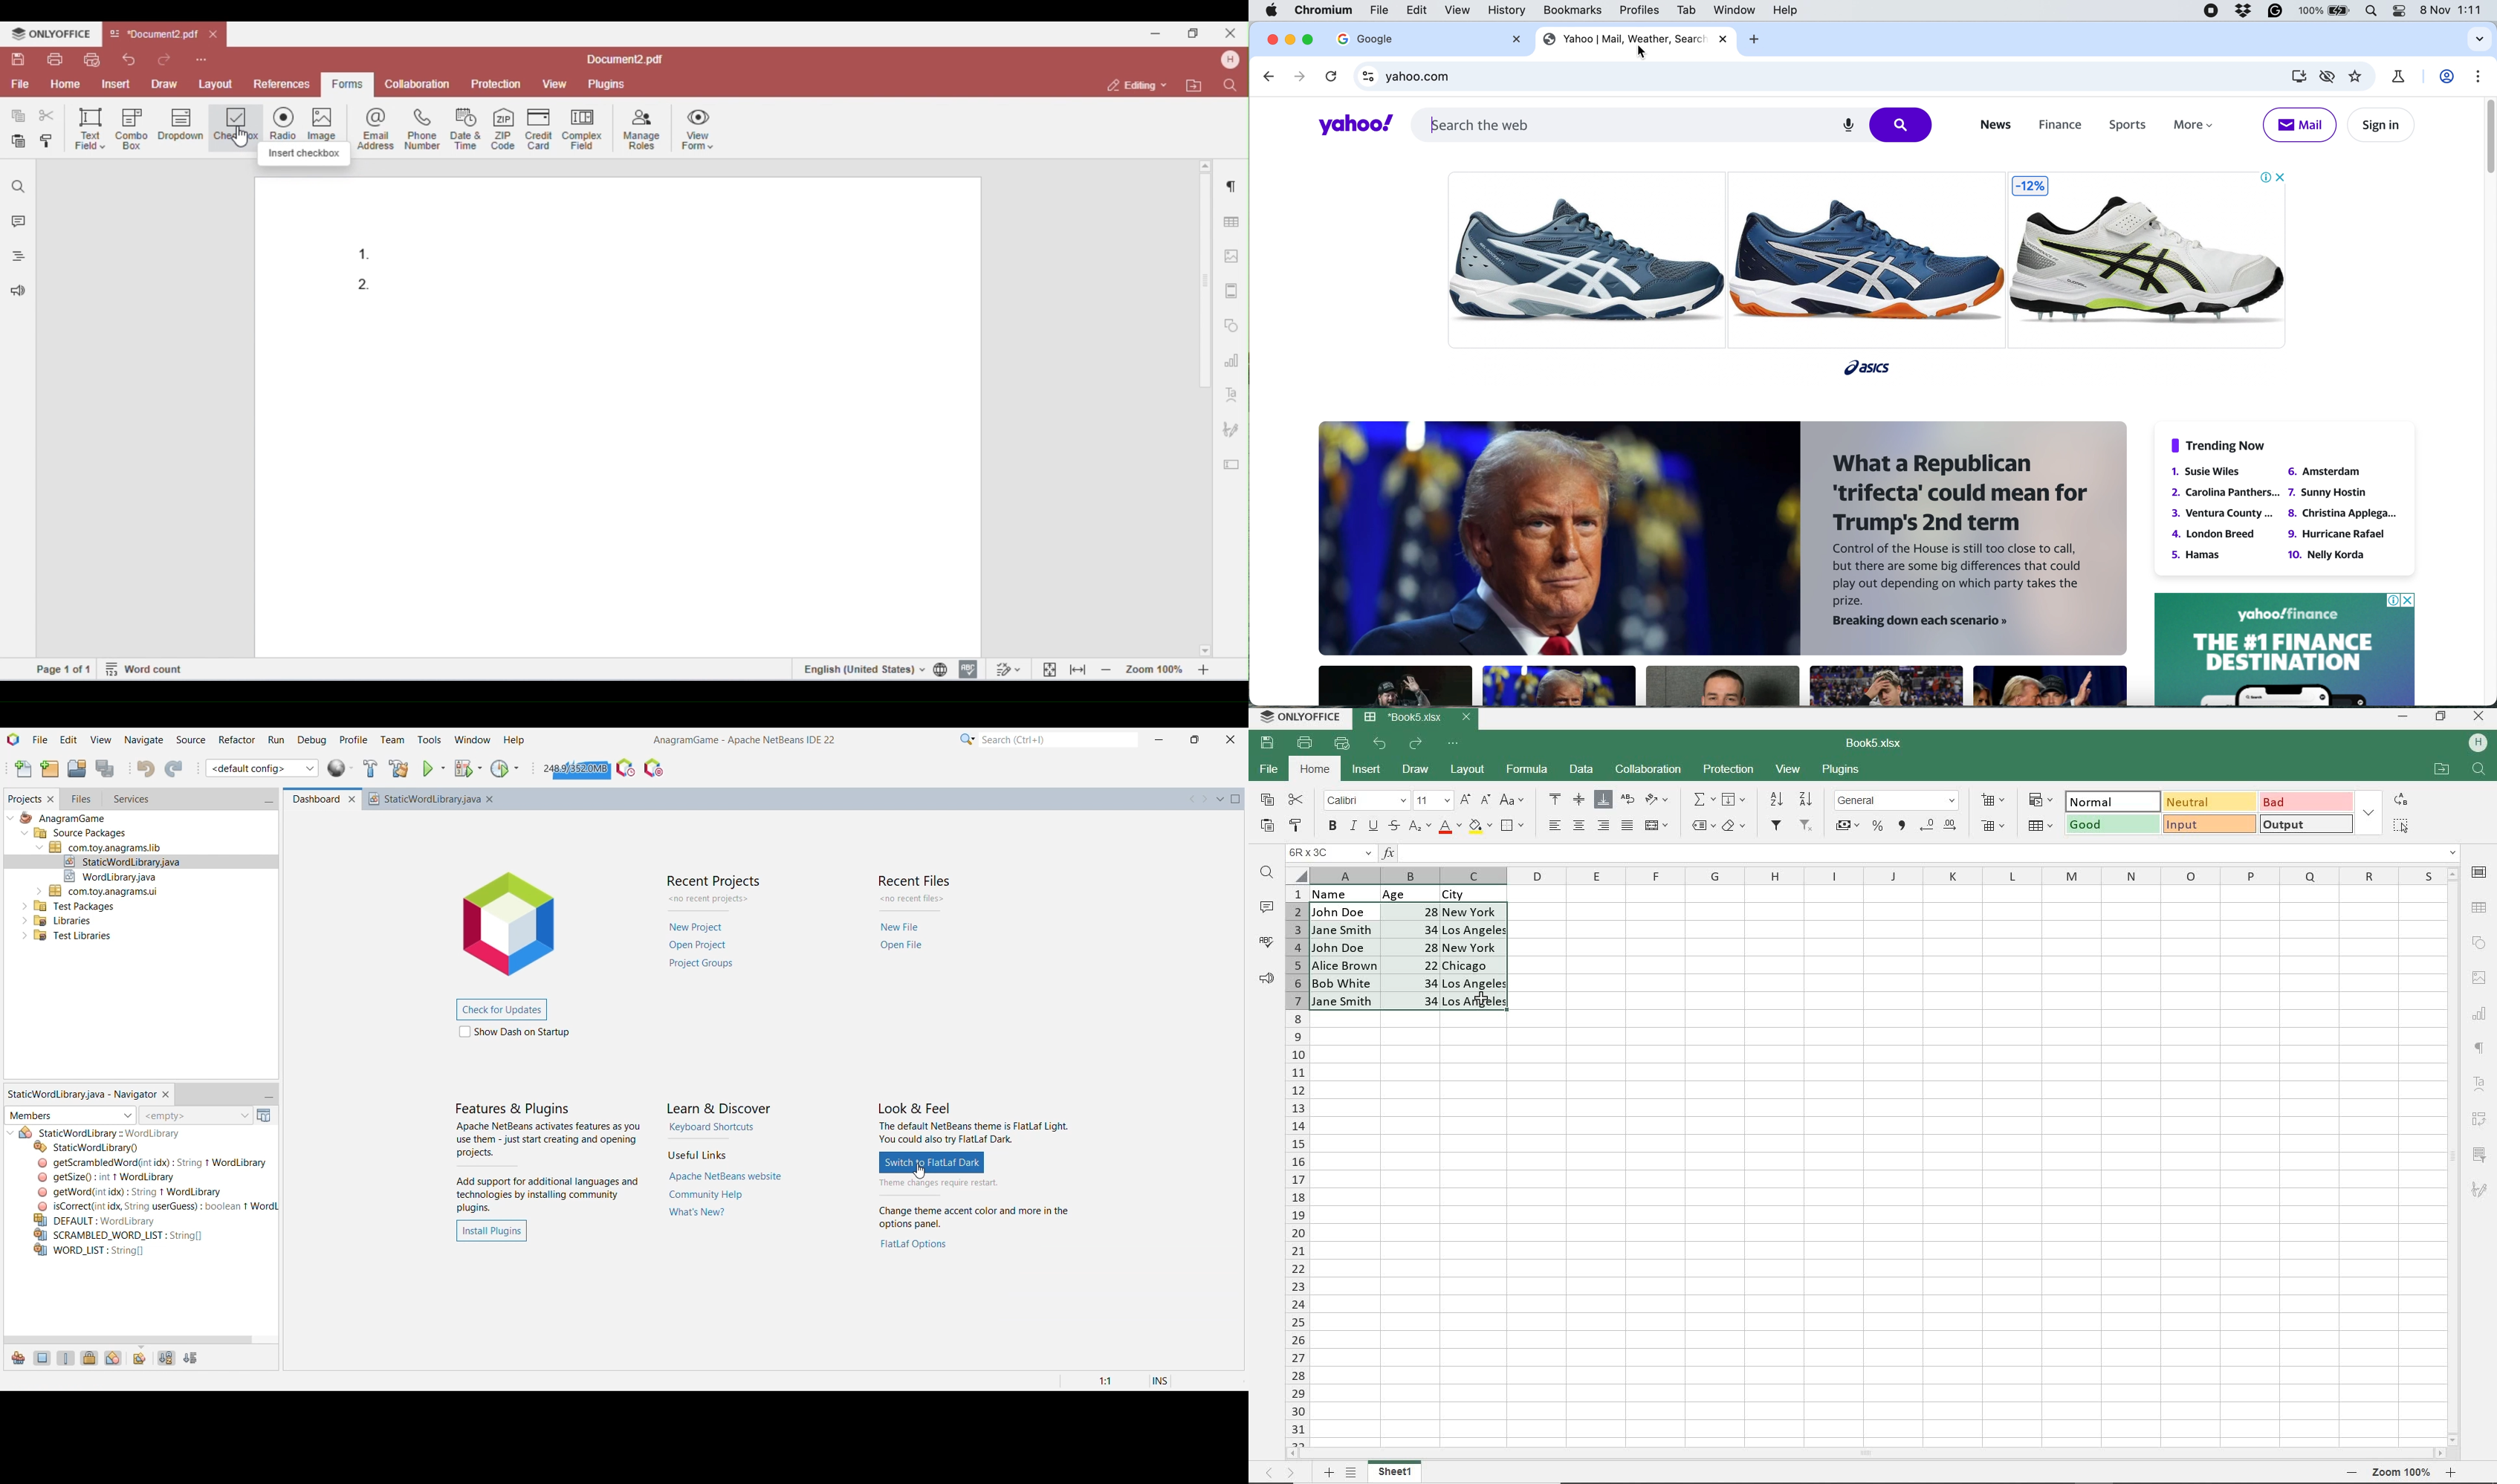 This screenshot has height=1484, width=2520. I want to click on FONT, so click(1364, 800).